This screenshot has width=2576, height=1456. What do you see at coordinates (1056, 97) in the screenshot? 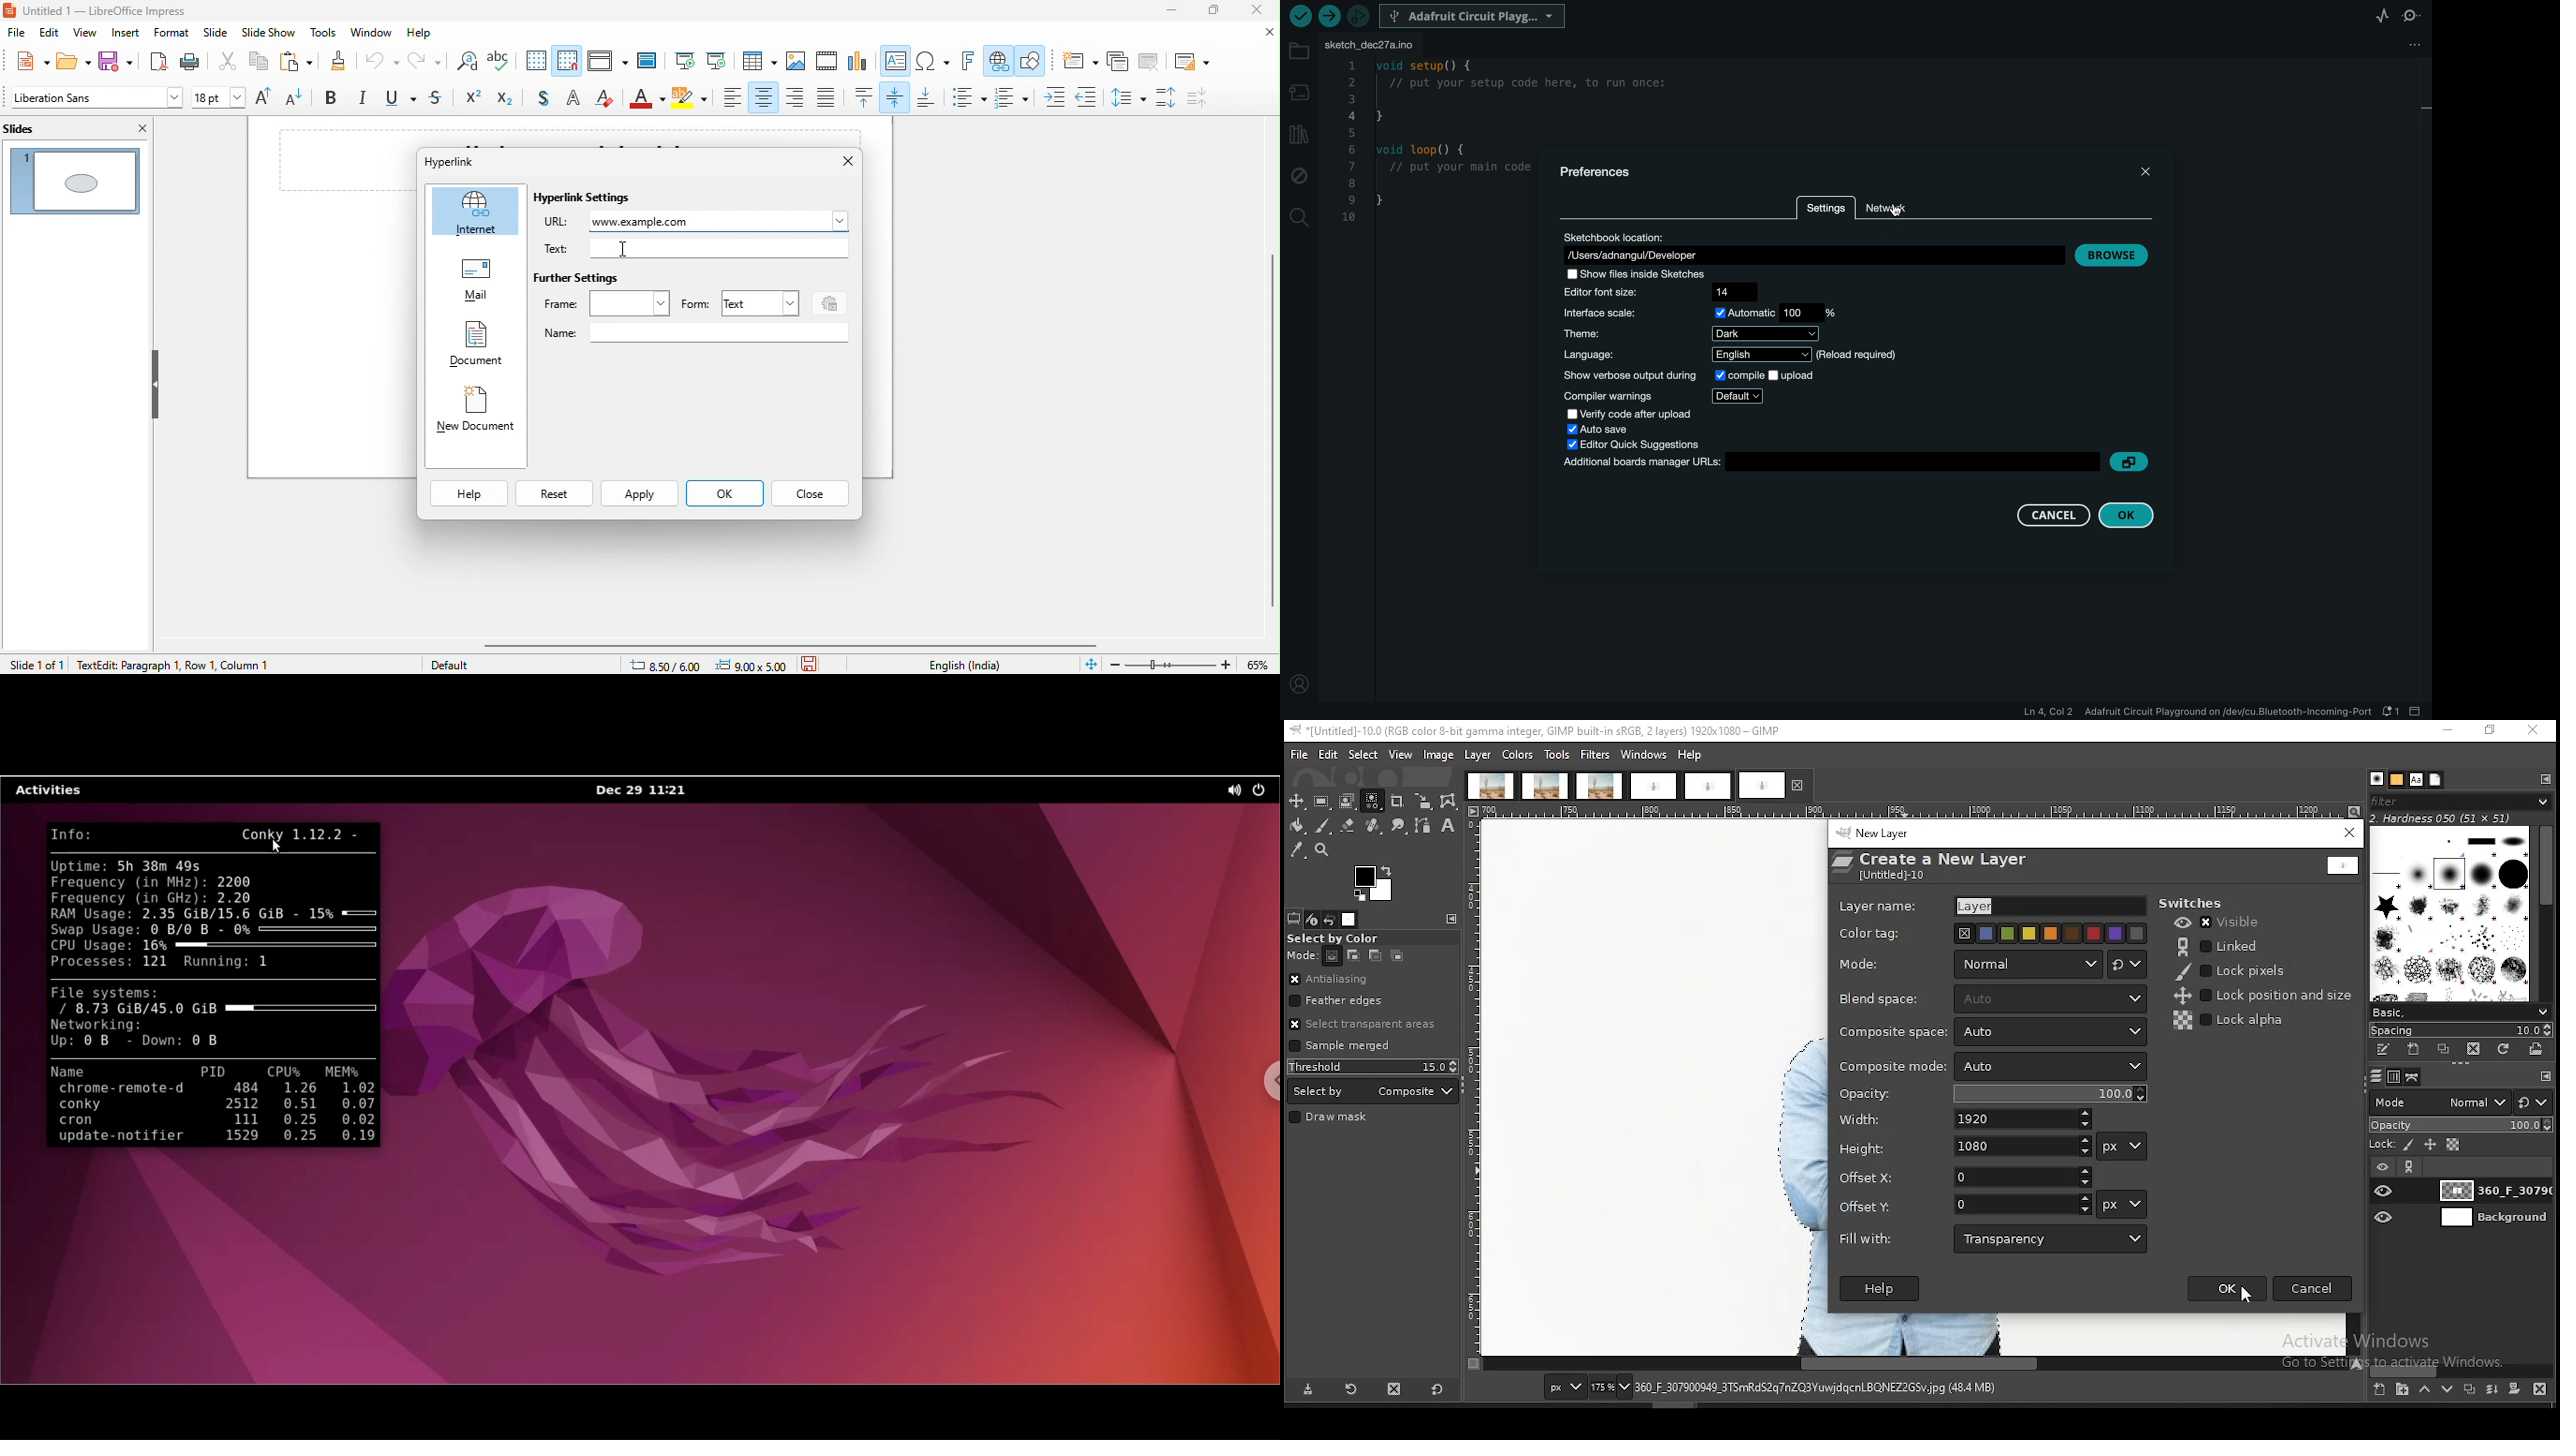
I see `increase indent` at bounding box center [1056, 97].